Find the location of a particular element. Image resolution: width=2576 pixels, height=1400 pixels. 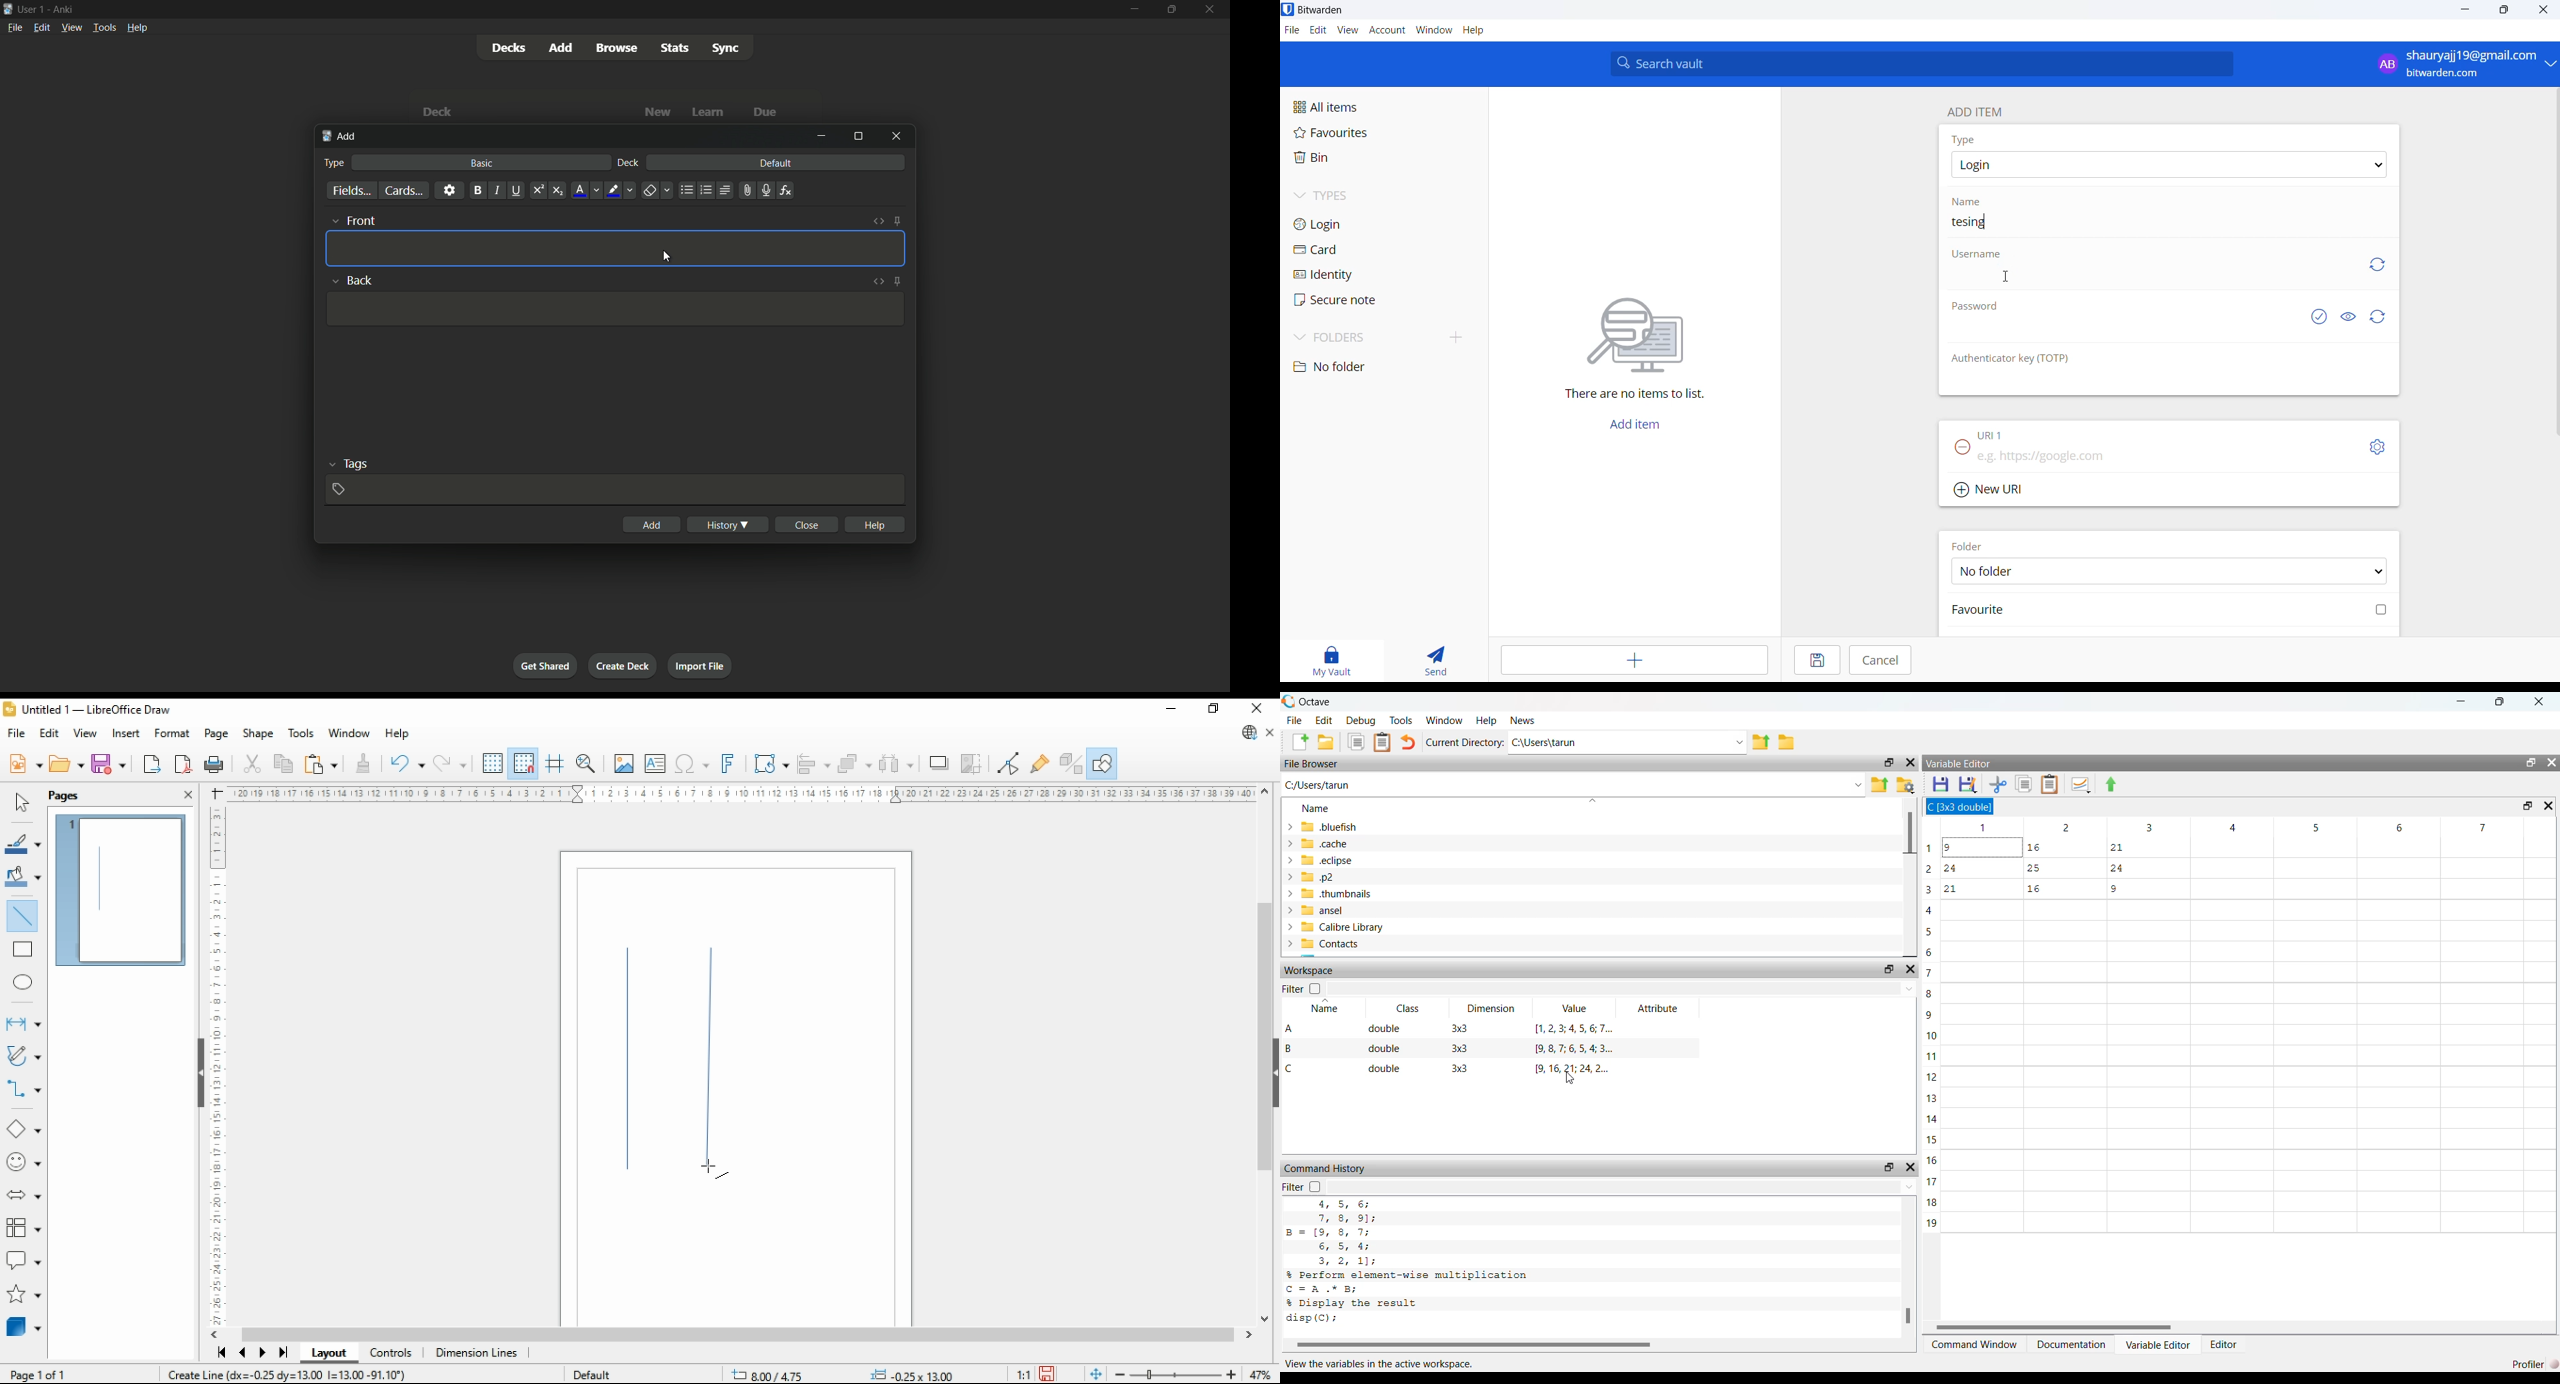

account is located at coordinates (1387, 31).